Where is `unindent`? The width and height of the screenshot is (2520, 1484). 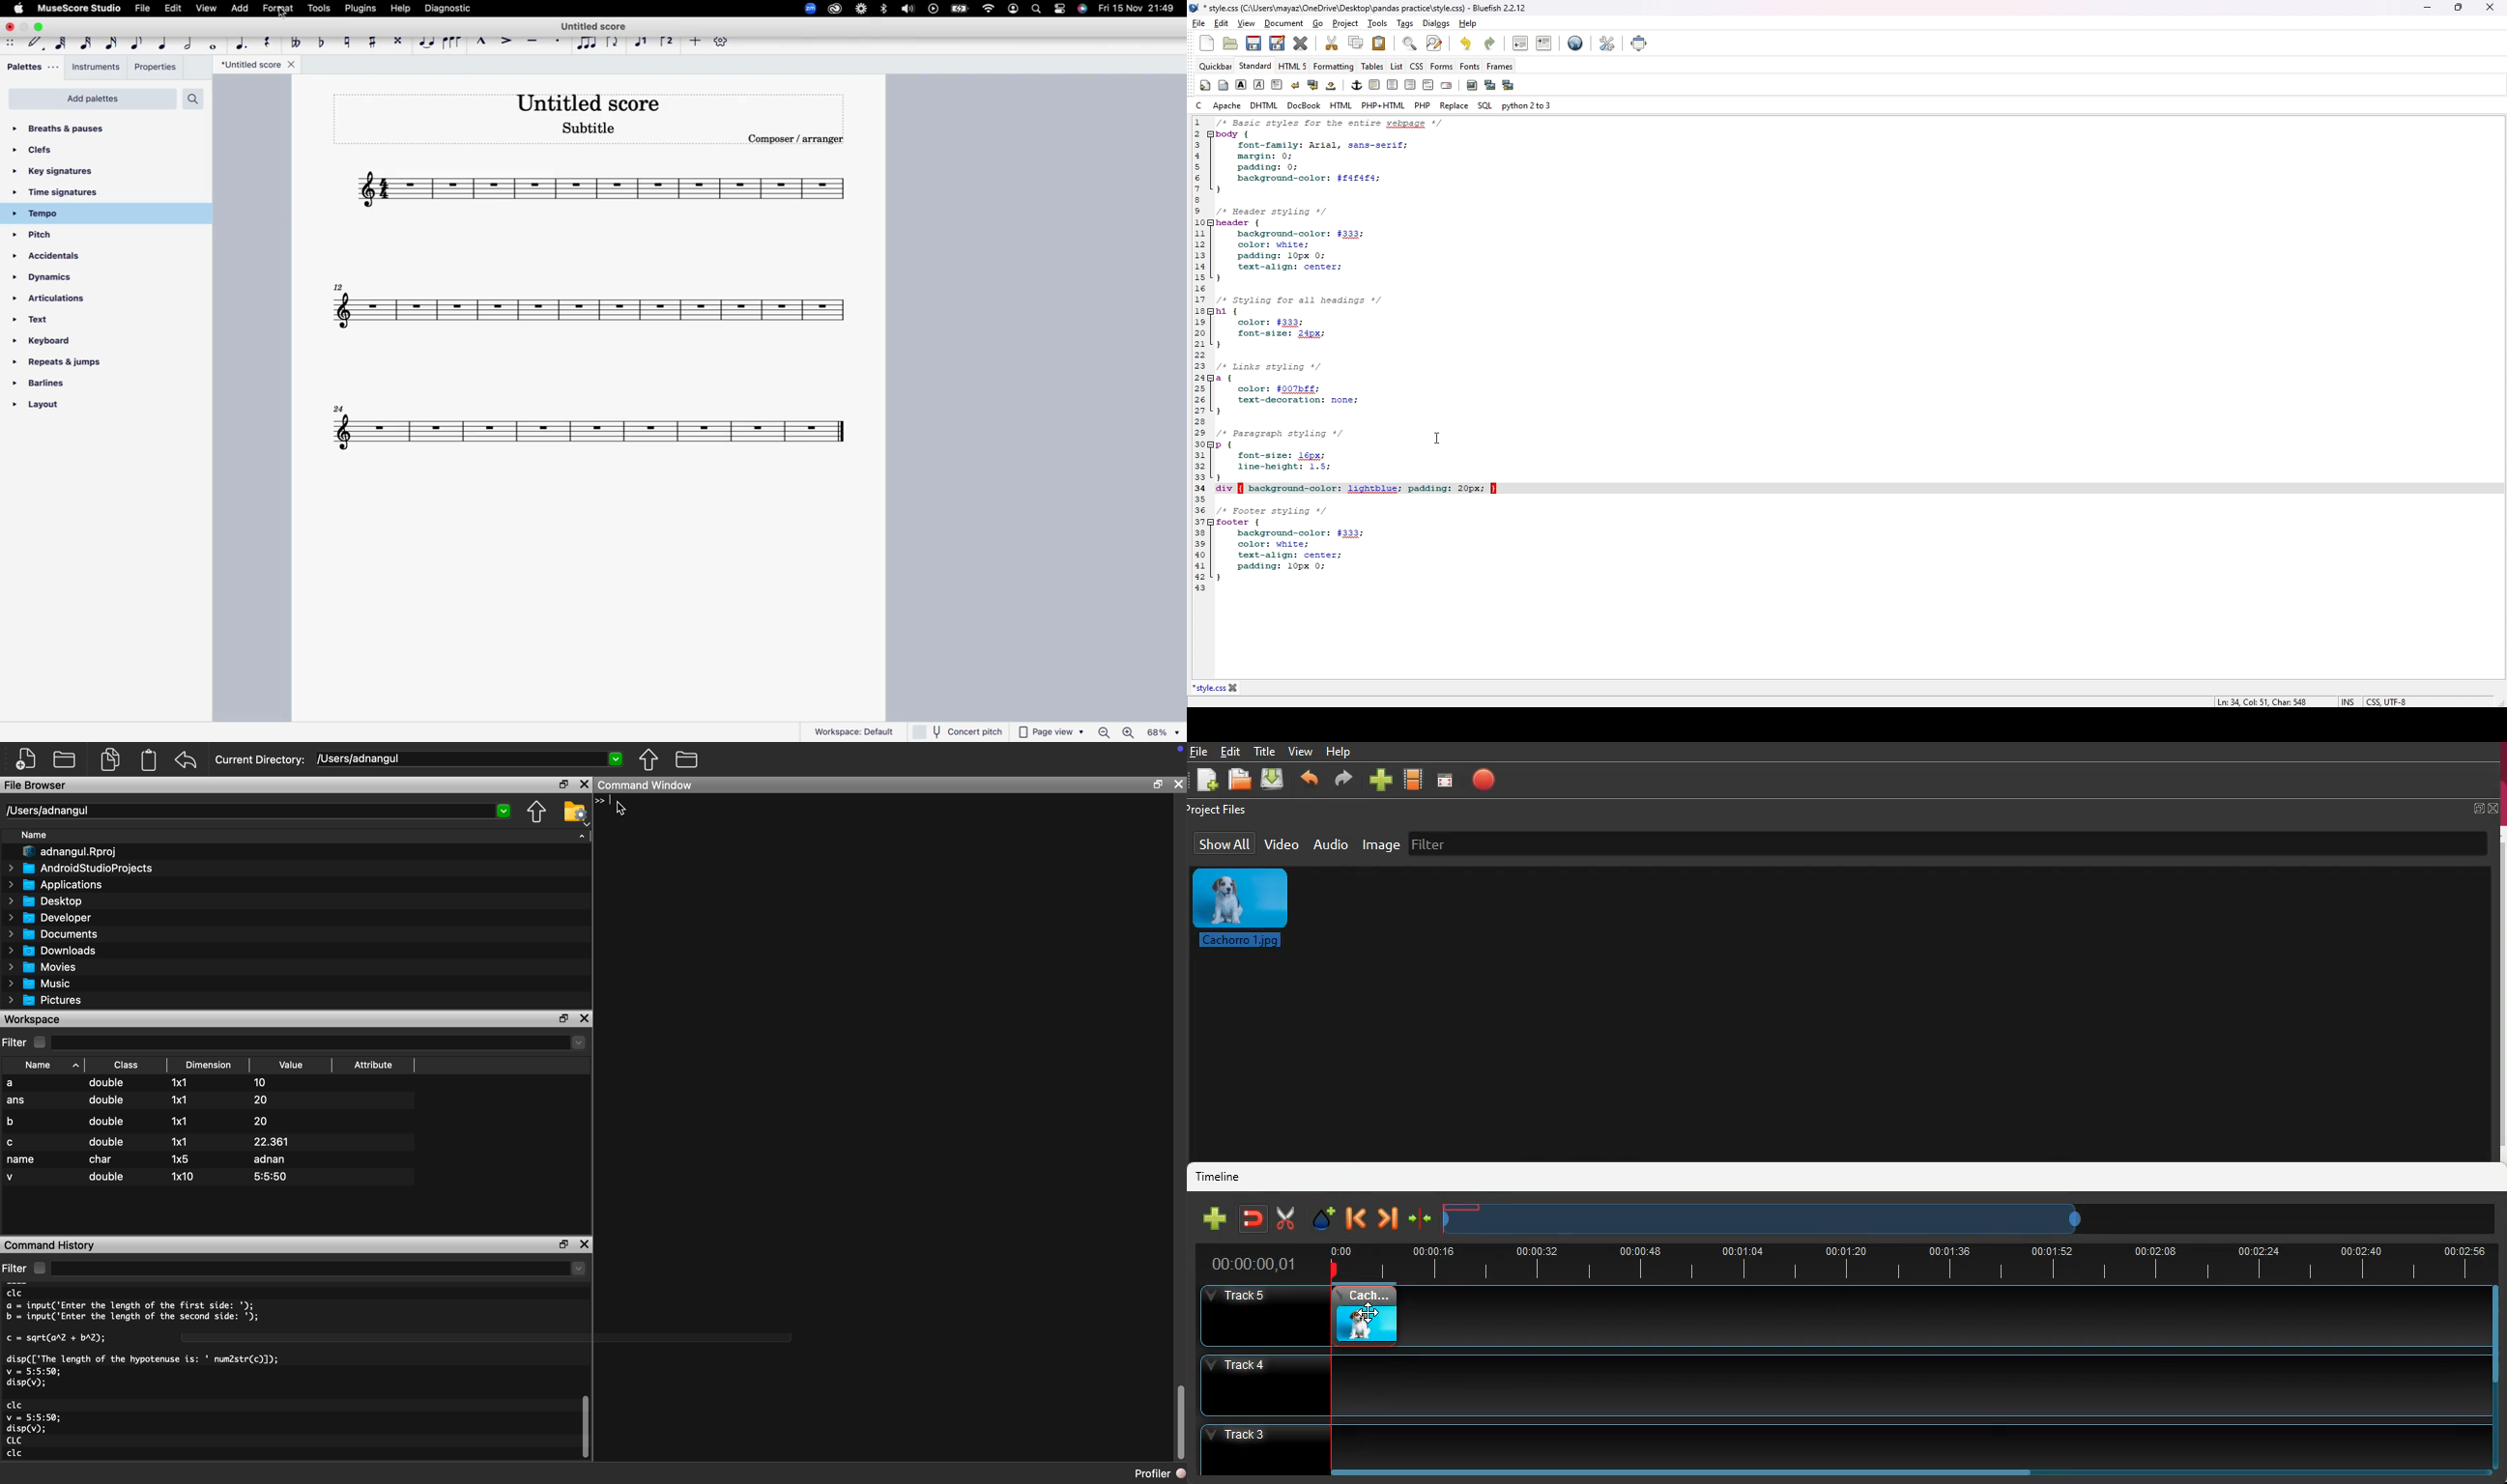
unindent is located at coordinates (1521, 44).